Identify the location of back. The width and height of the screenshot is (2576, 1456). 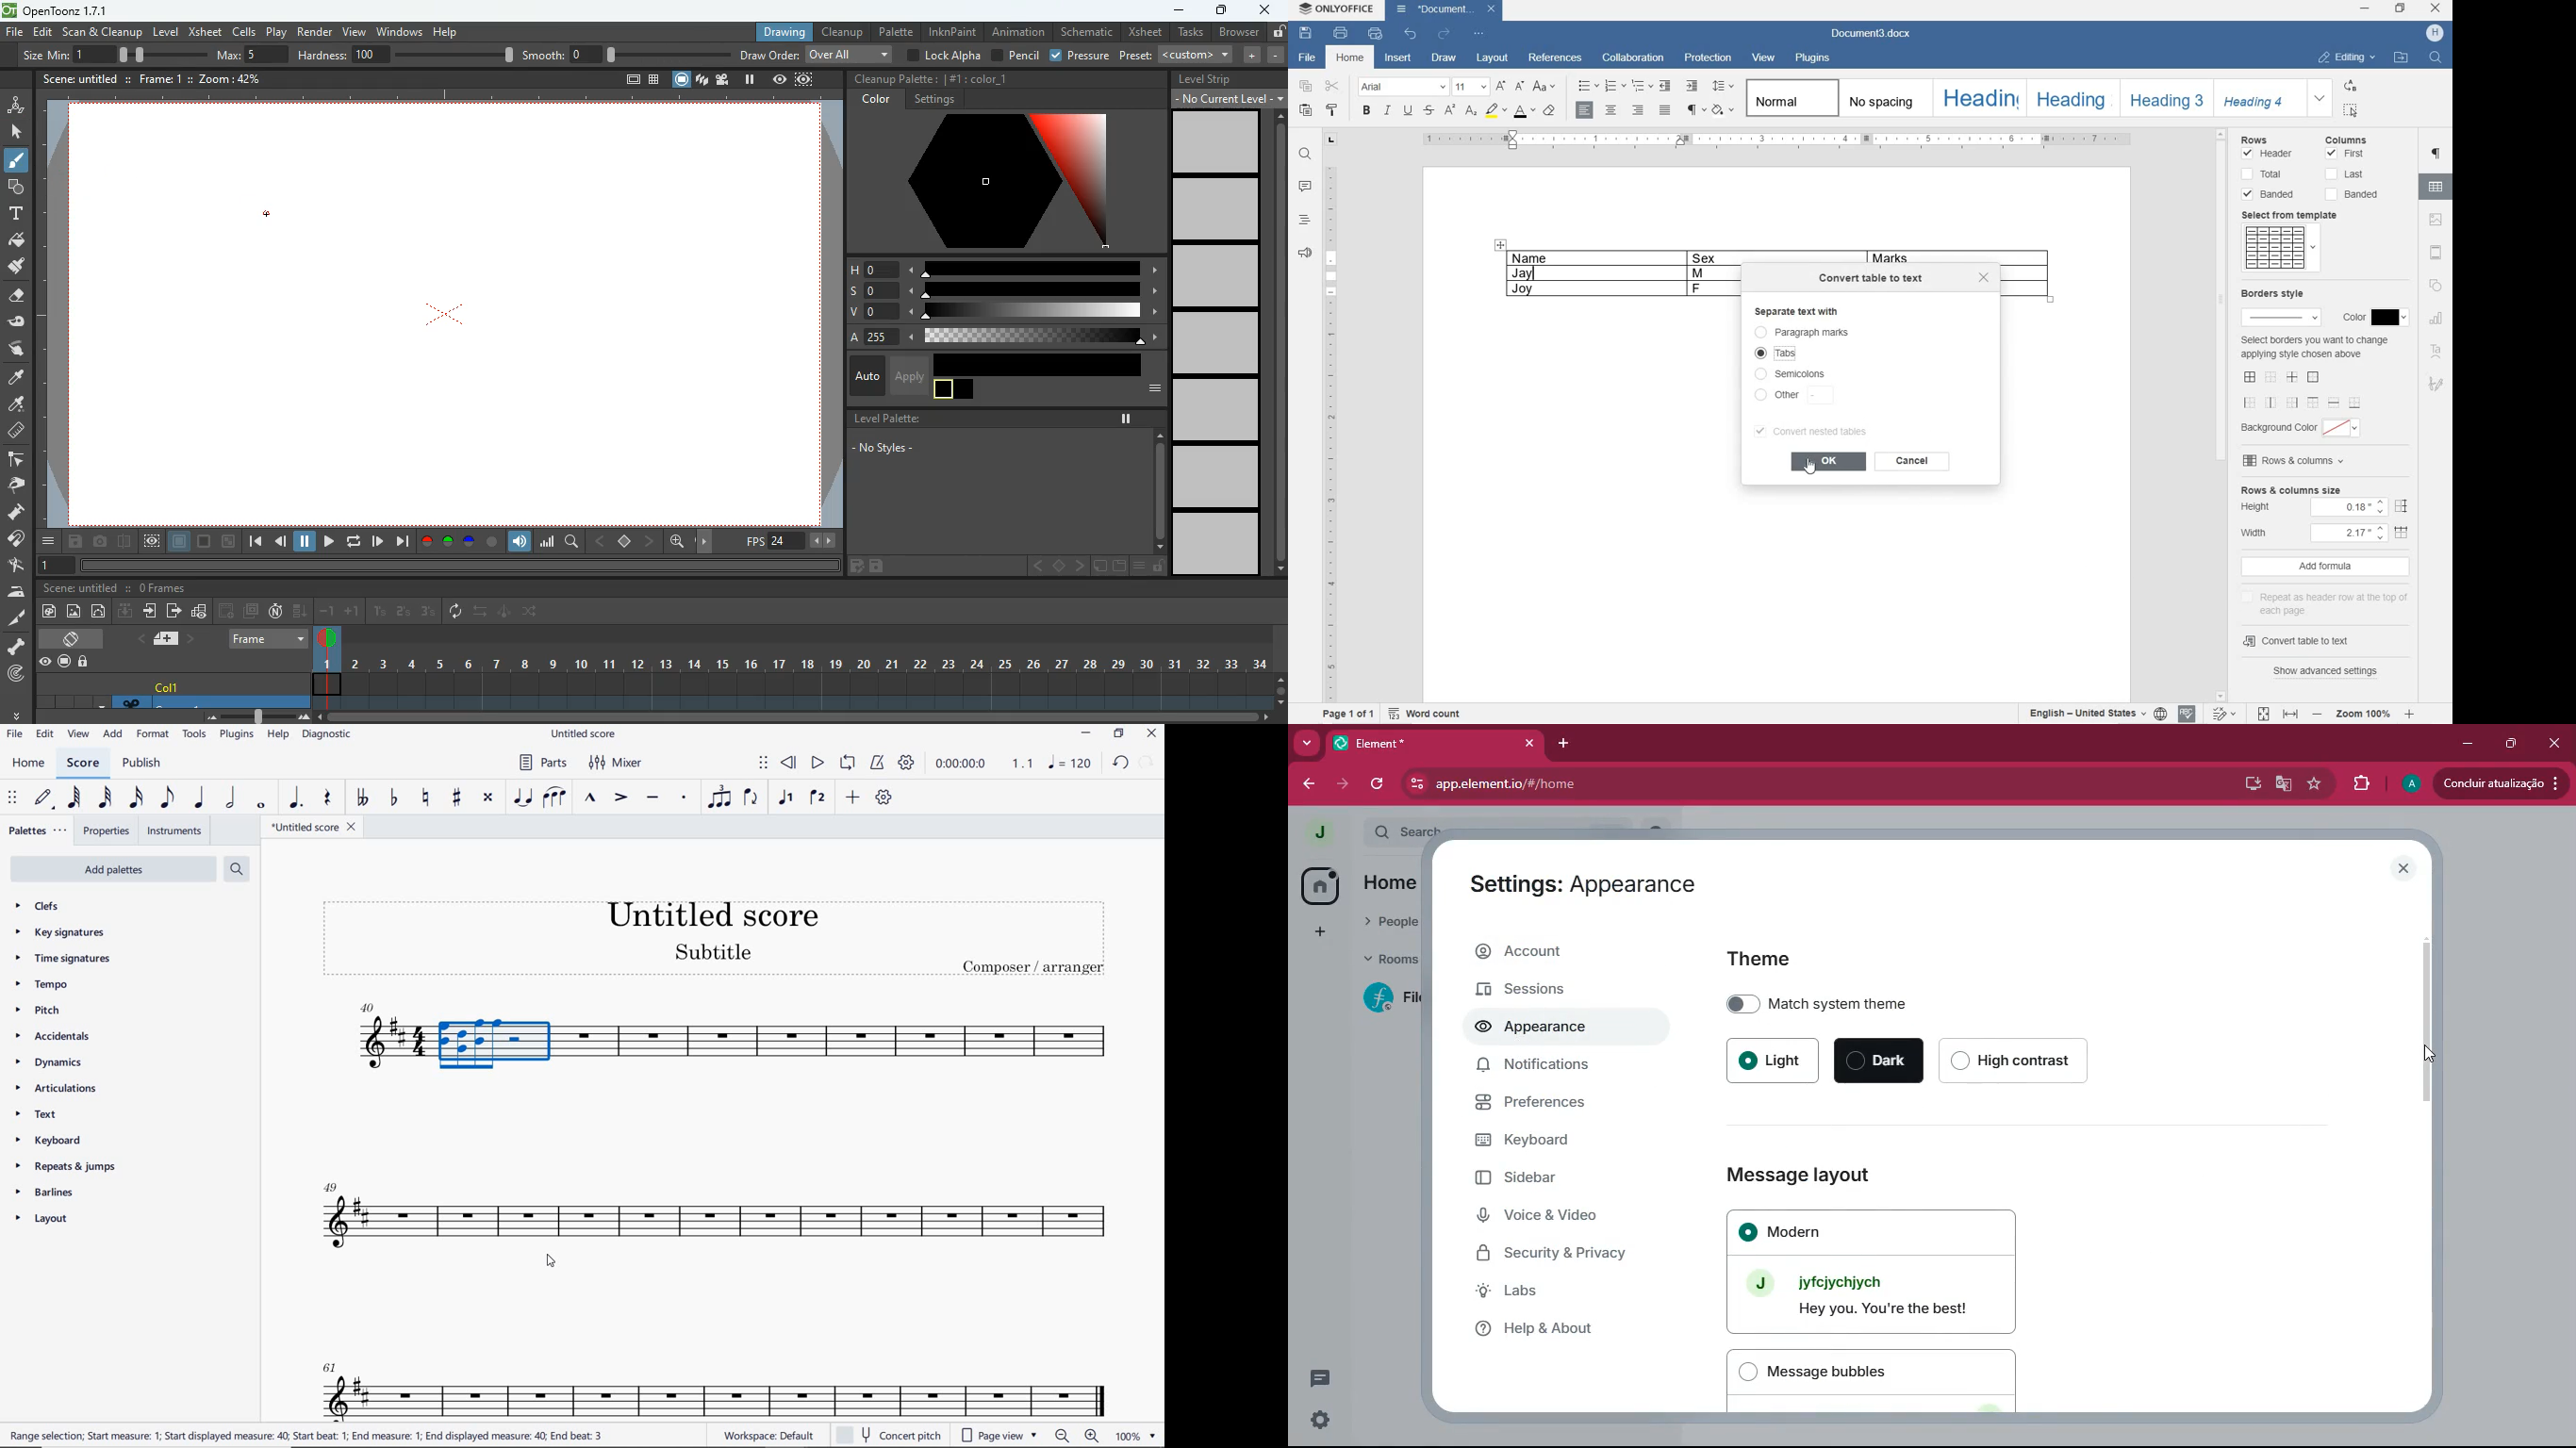
(281, 544).